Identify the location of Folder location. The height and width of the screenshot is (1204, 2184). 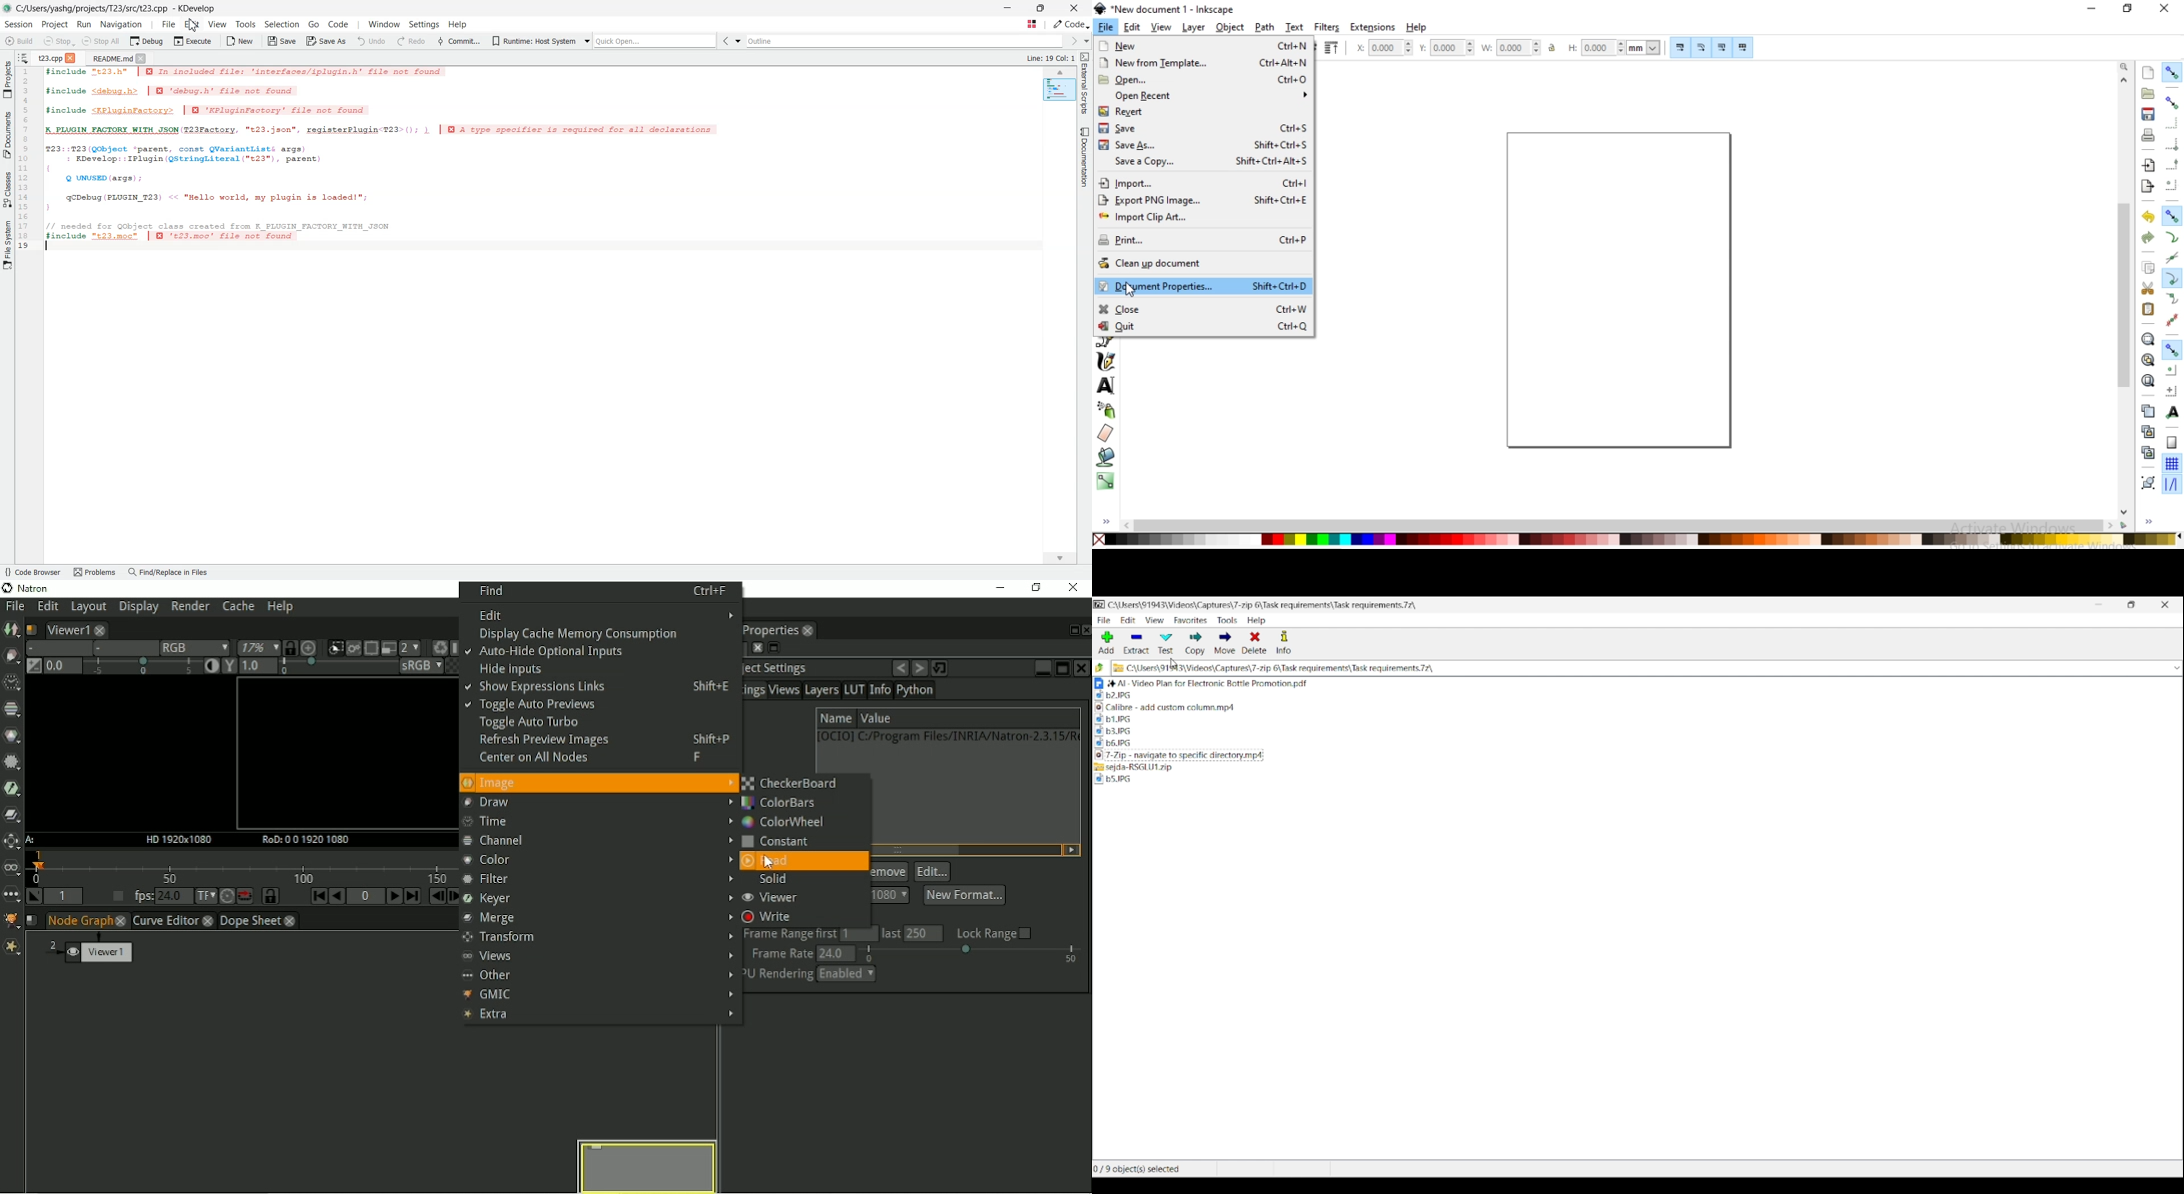
(1262, 605).